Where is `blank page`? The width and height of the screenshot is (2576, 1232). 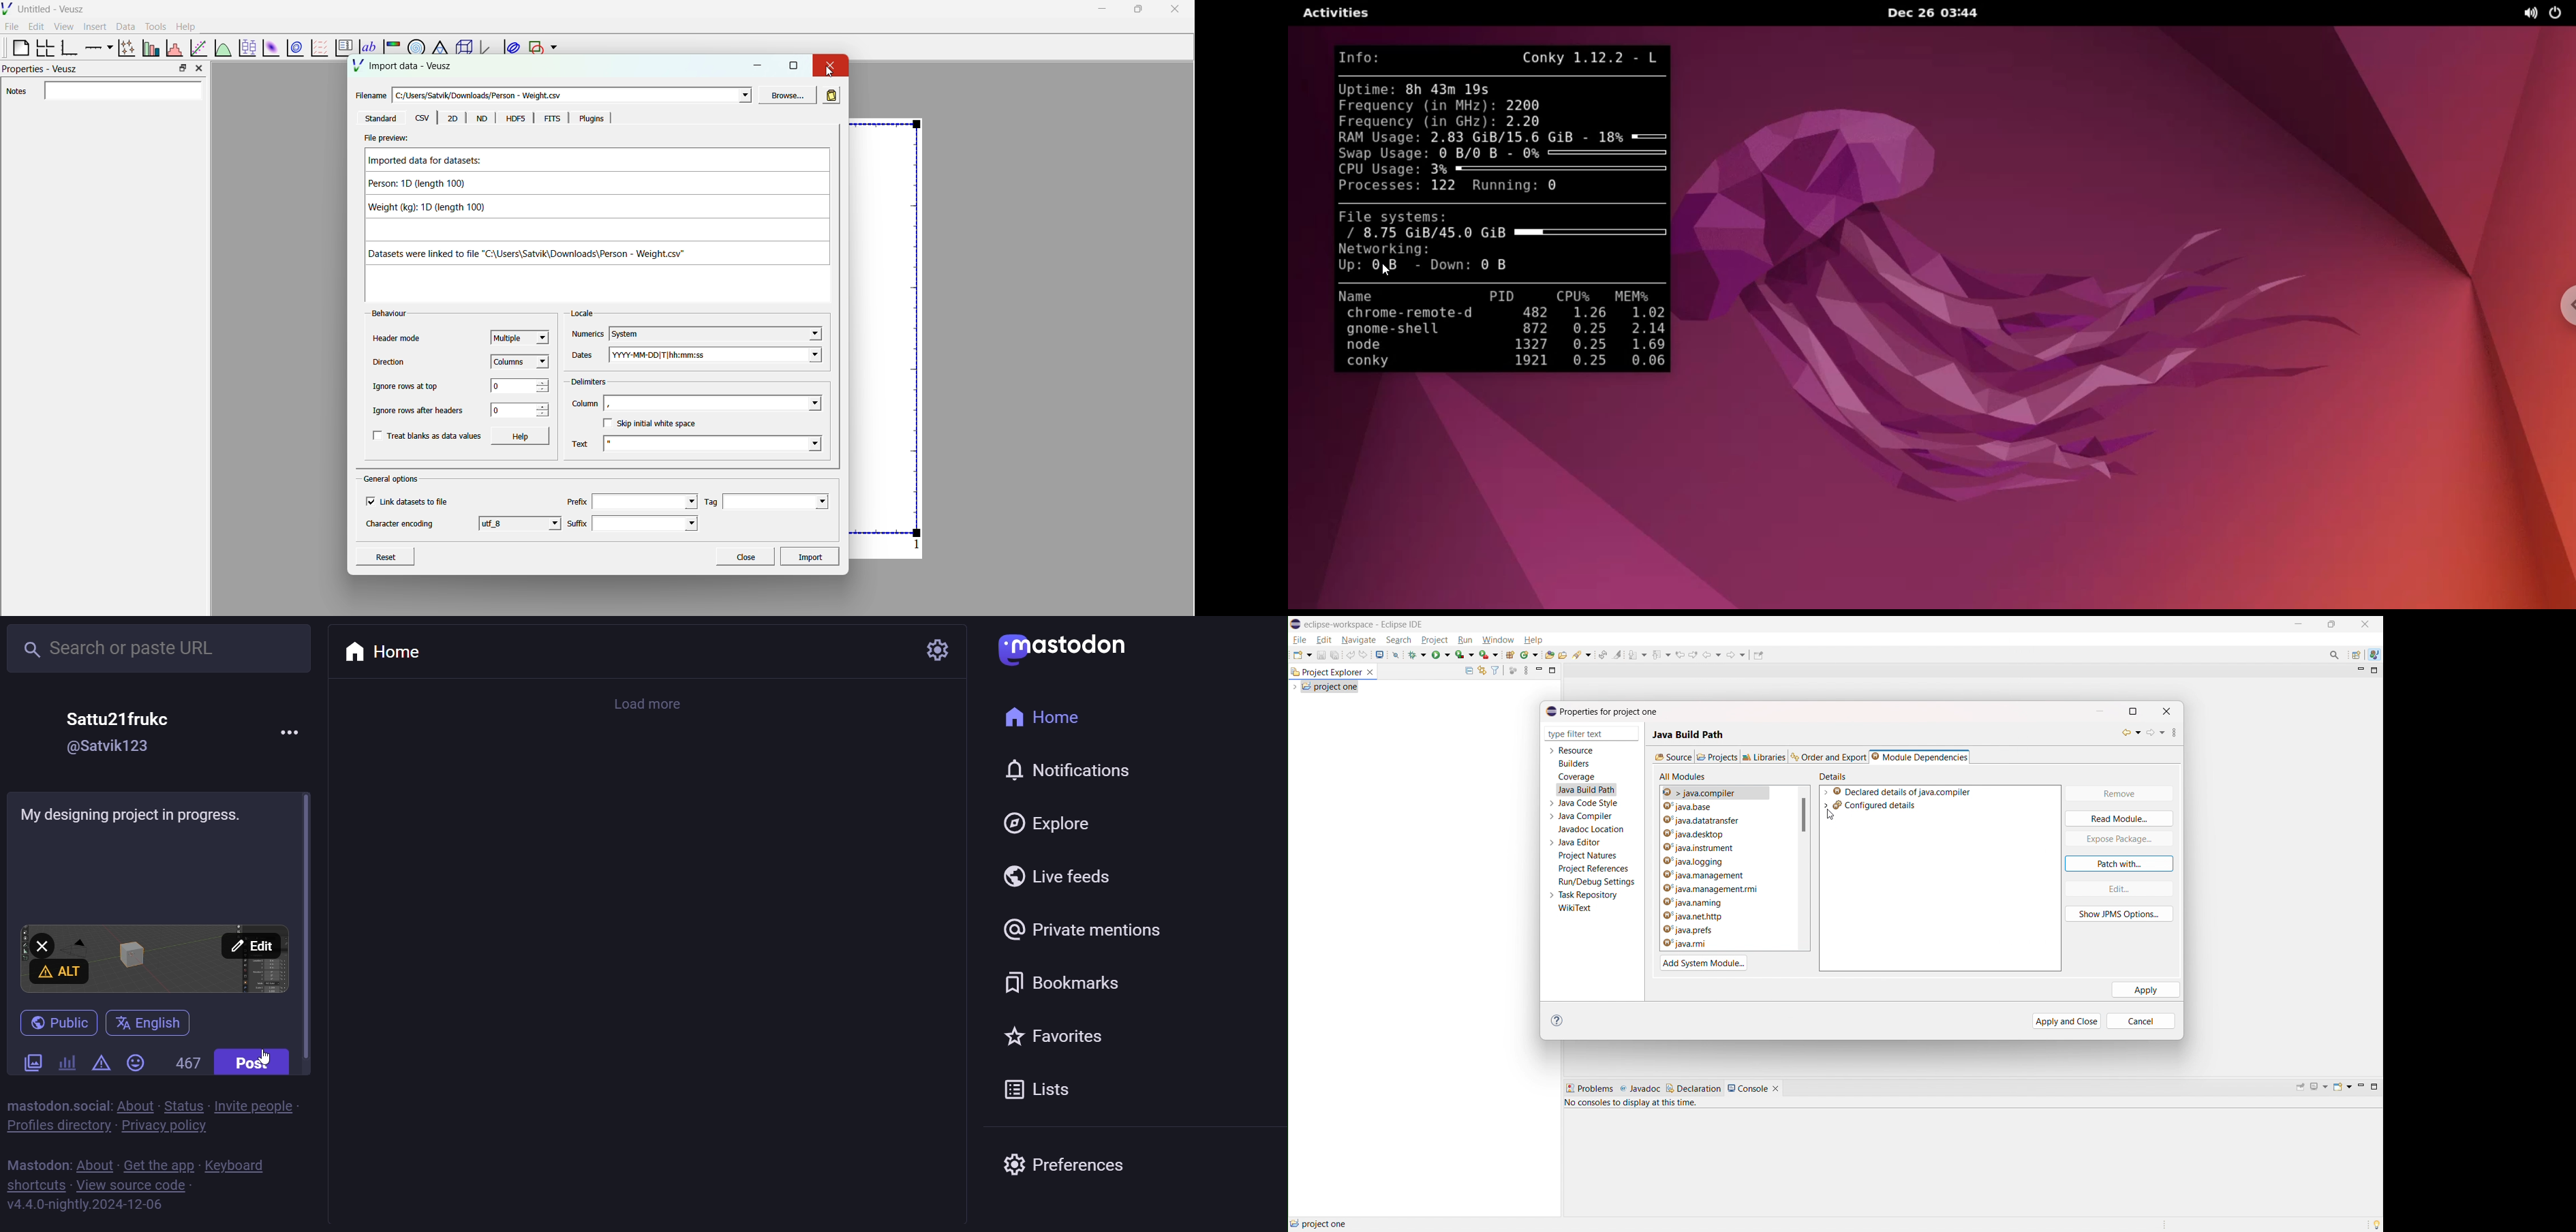
blank page is located at coordinates (16, 47).